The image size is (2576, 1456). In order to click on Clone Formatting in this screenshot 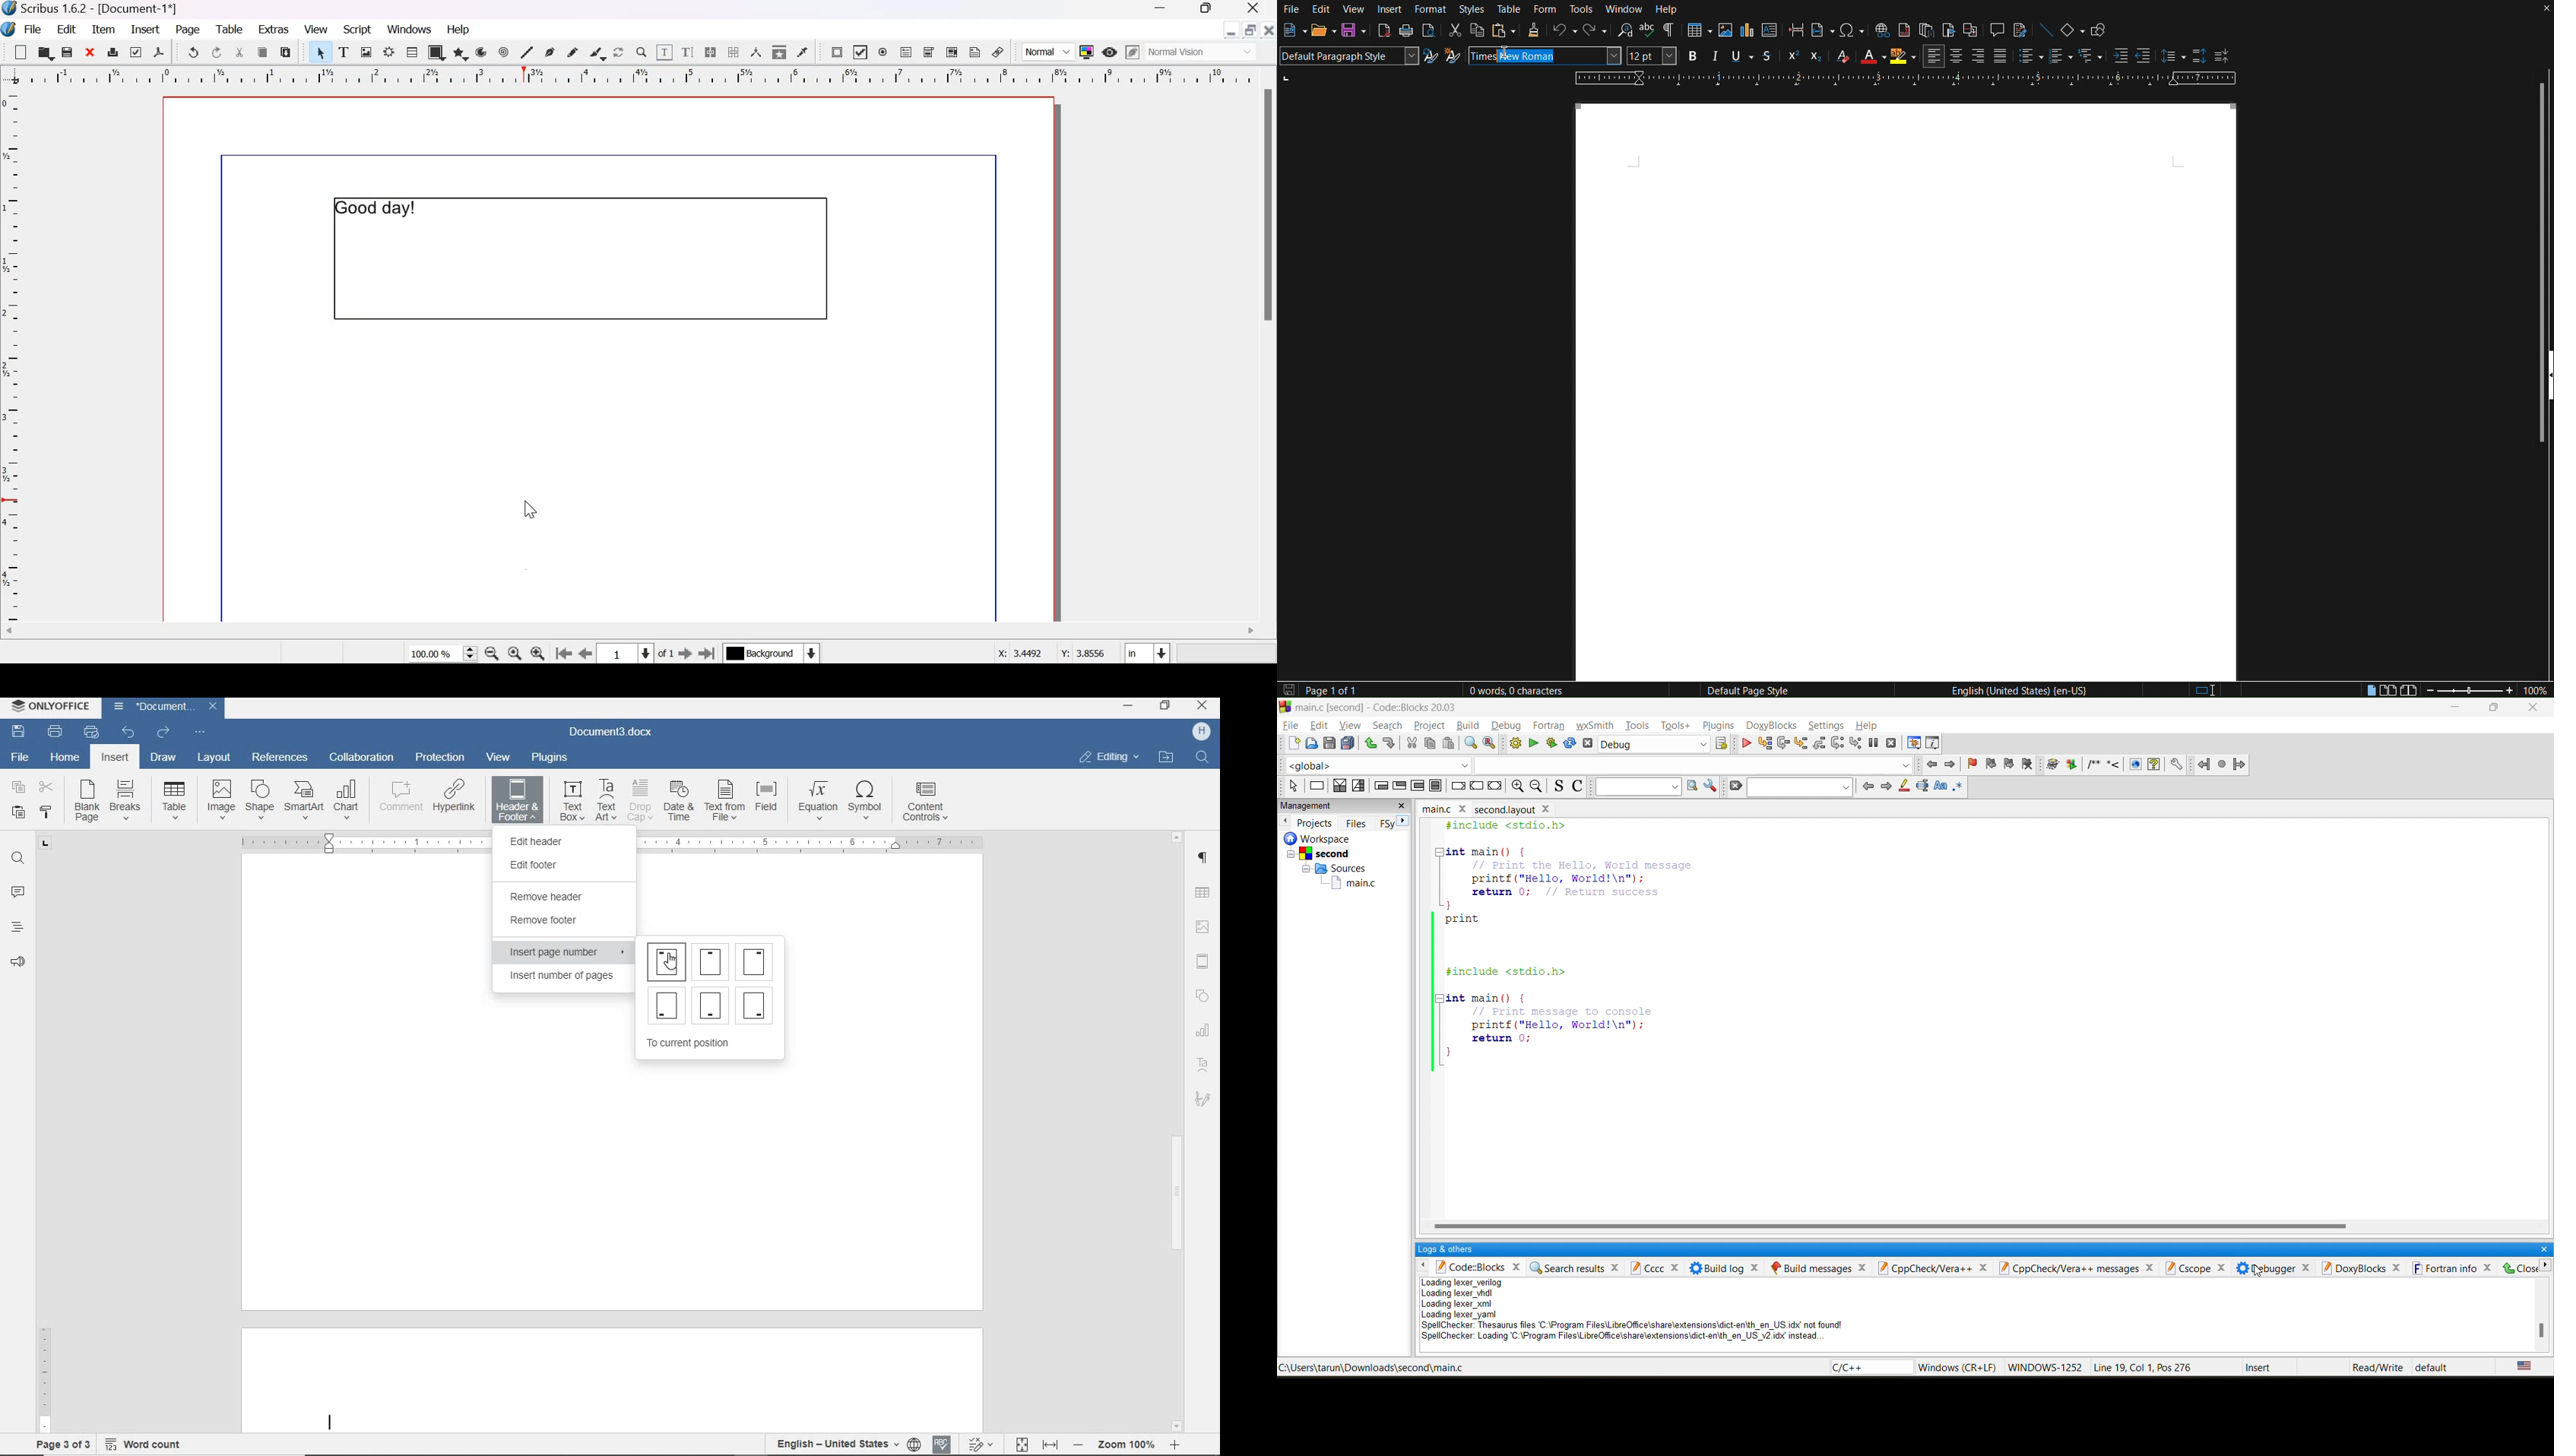, I will do `click(1532, 33)`.